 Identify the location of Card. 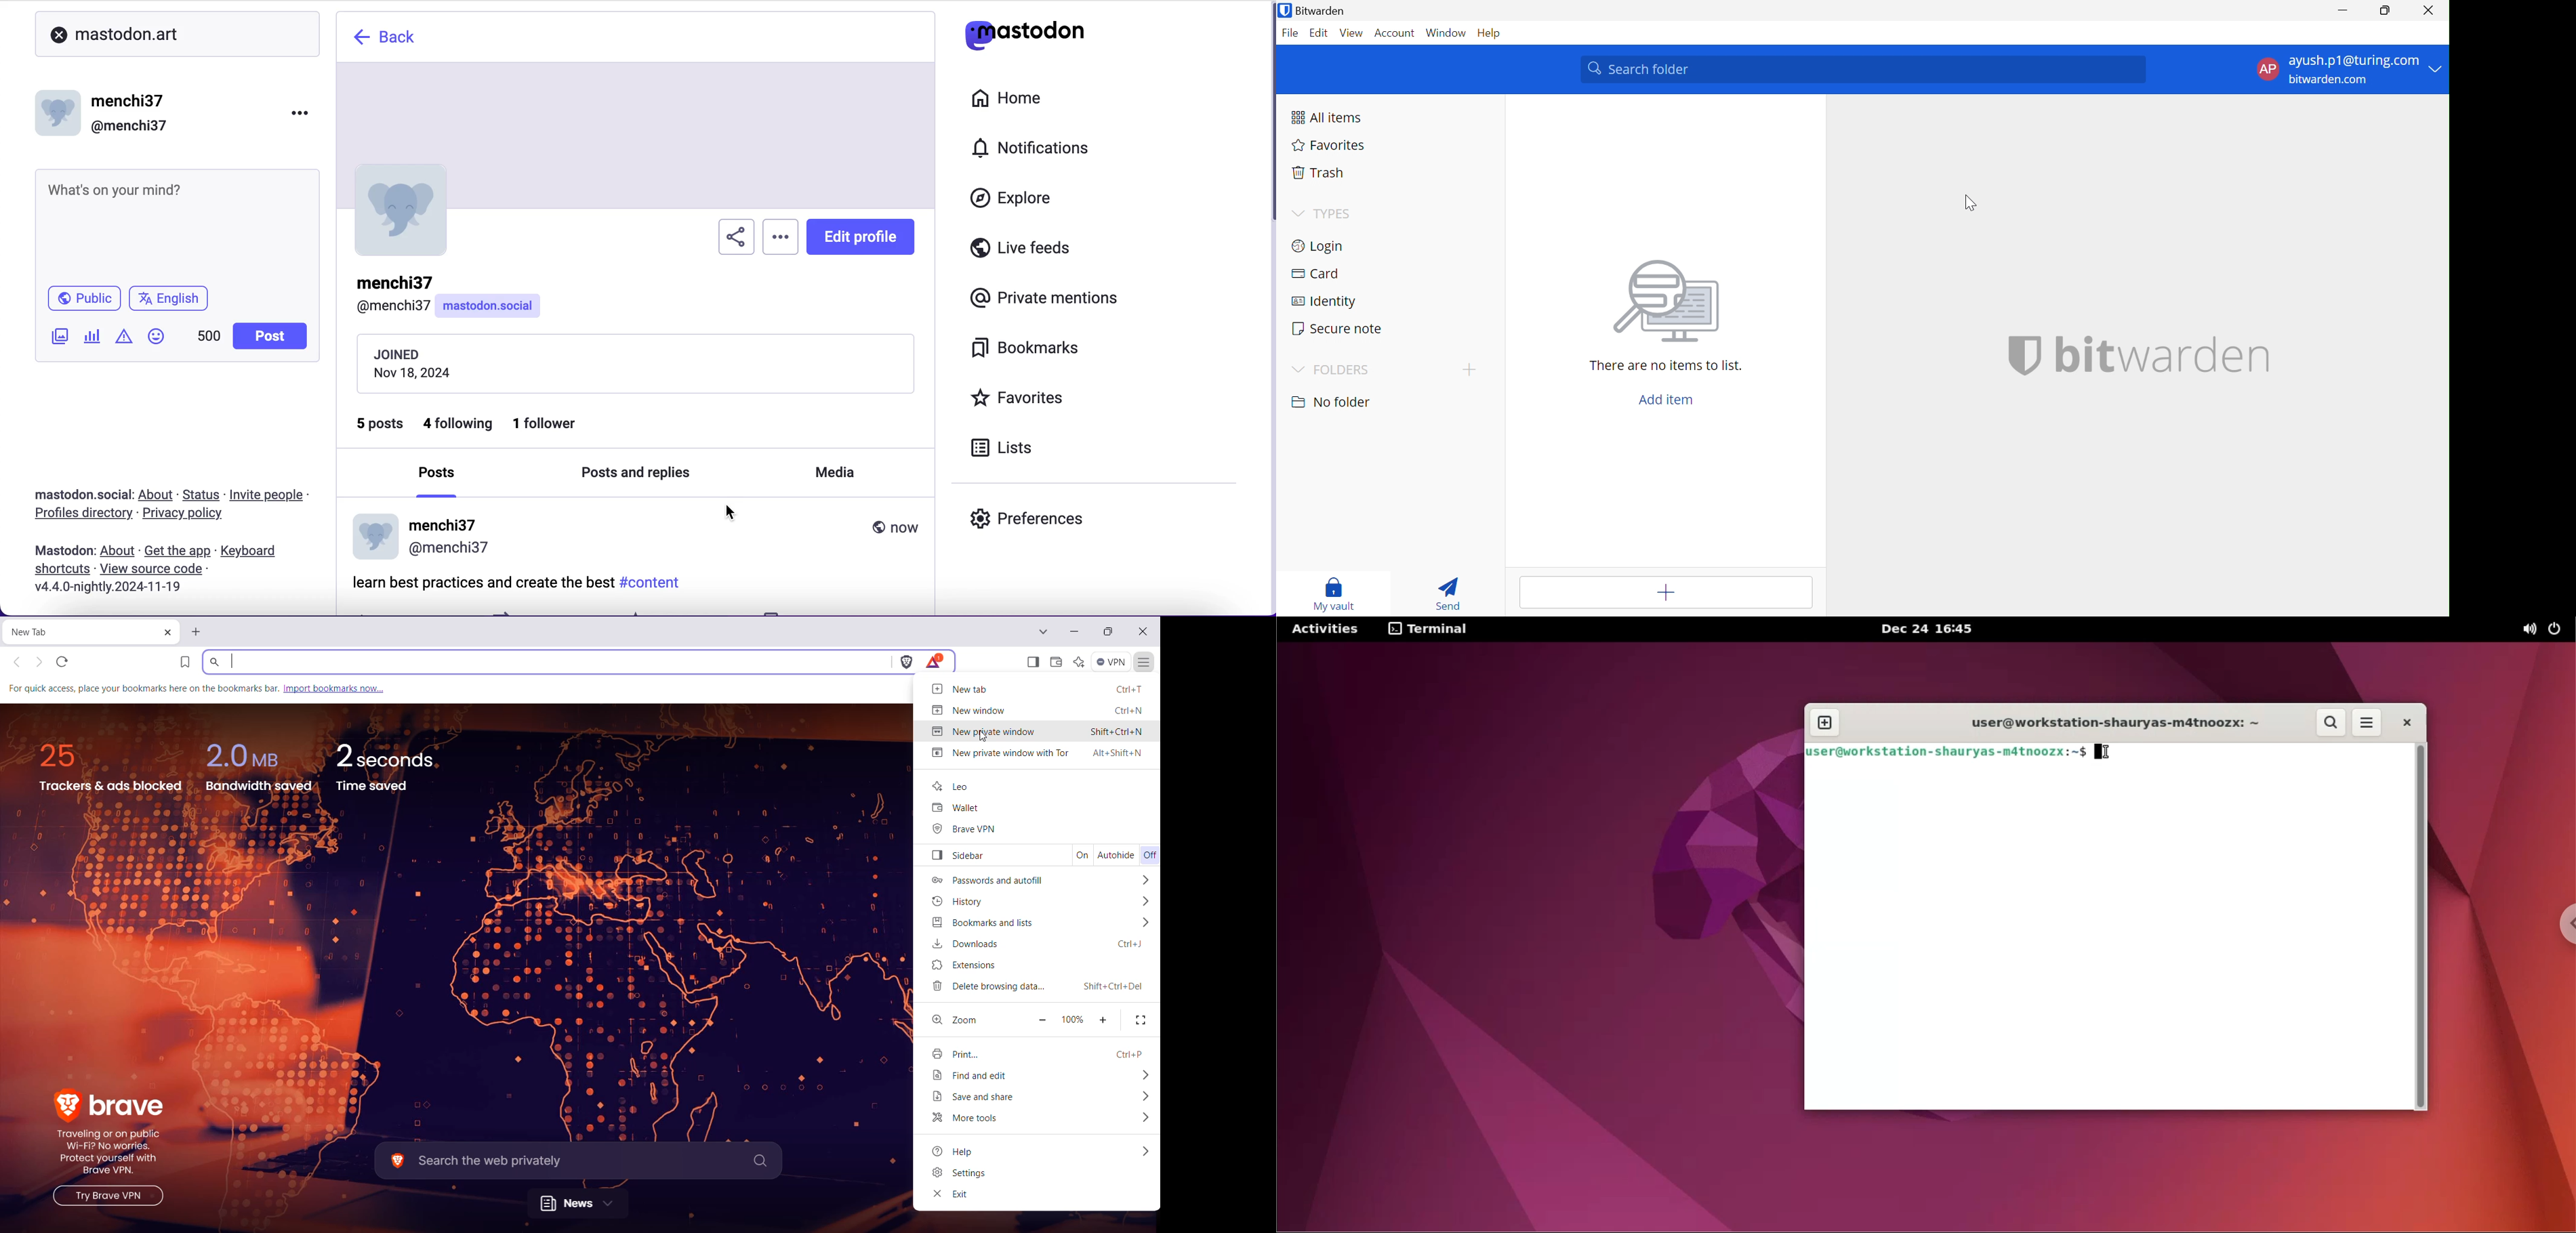
(1315, 275).